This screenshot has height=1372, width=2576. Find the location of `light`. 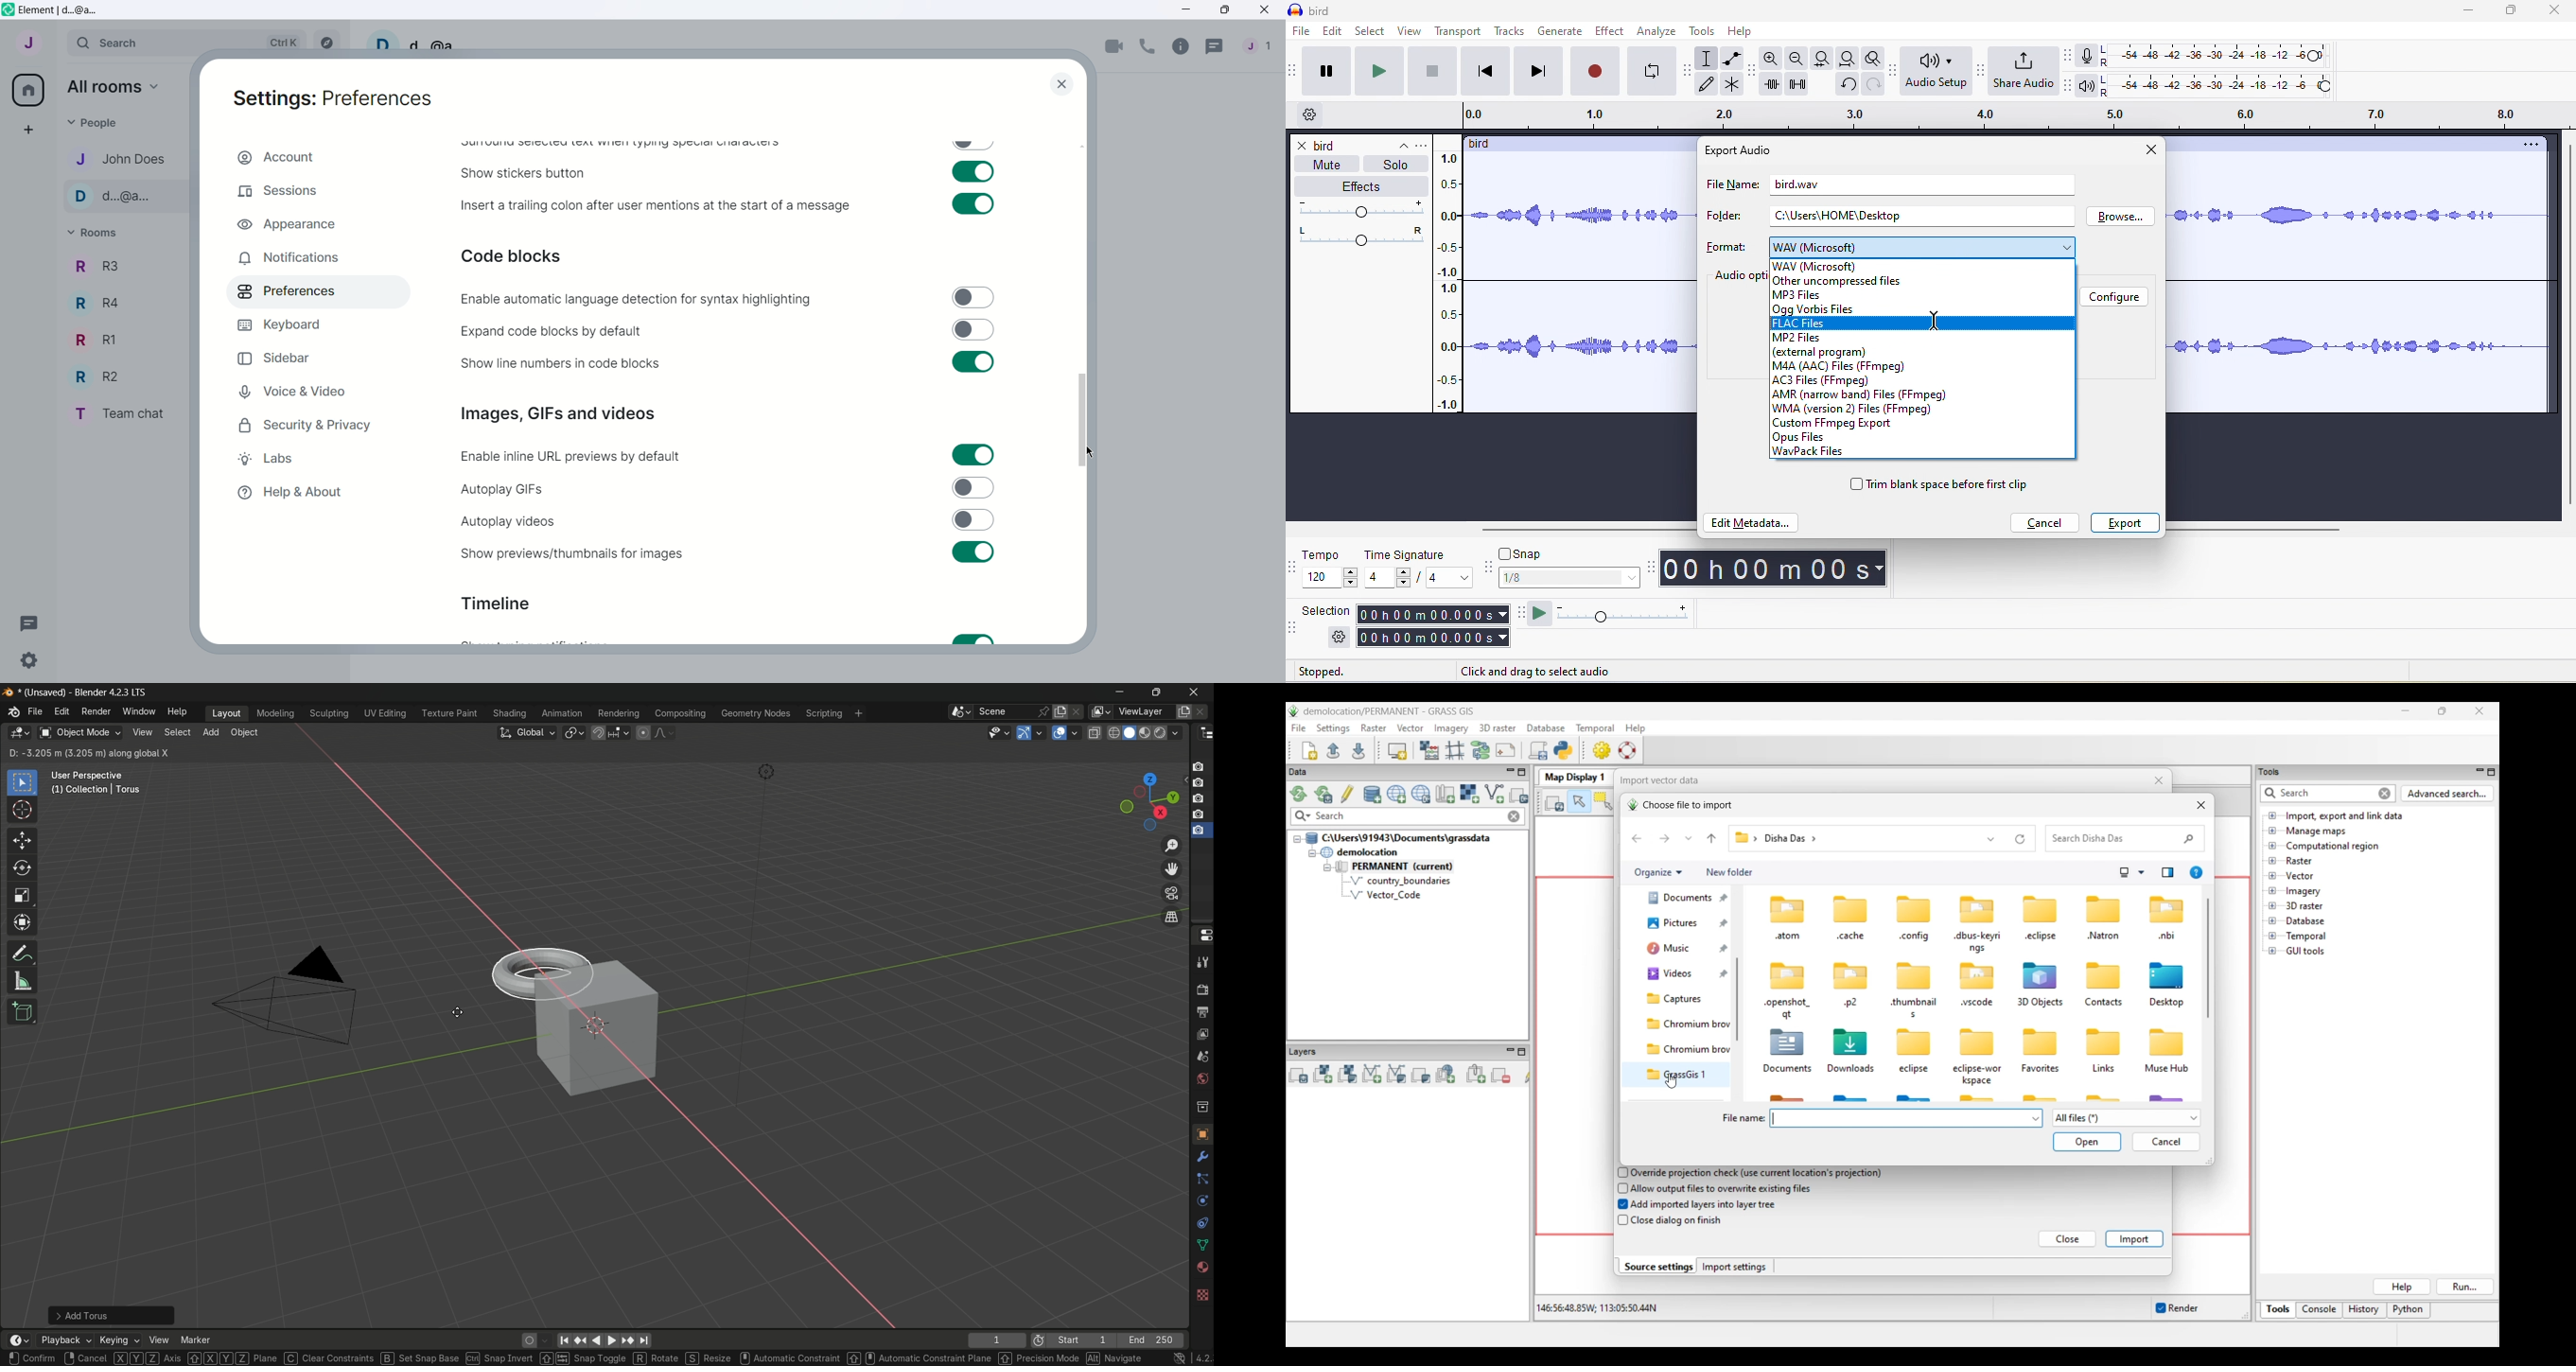

light is located at coordinates (766, 772).